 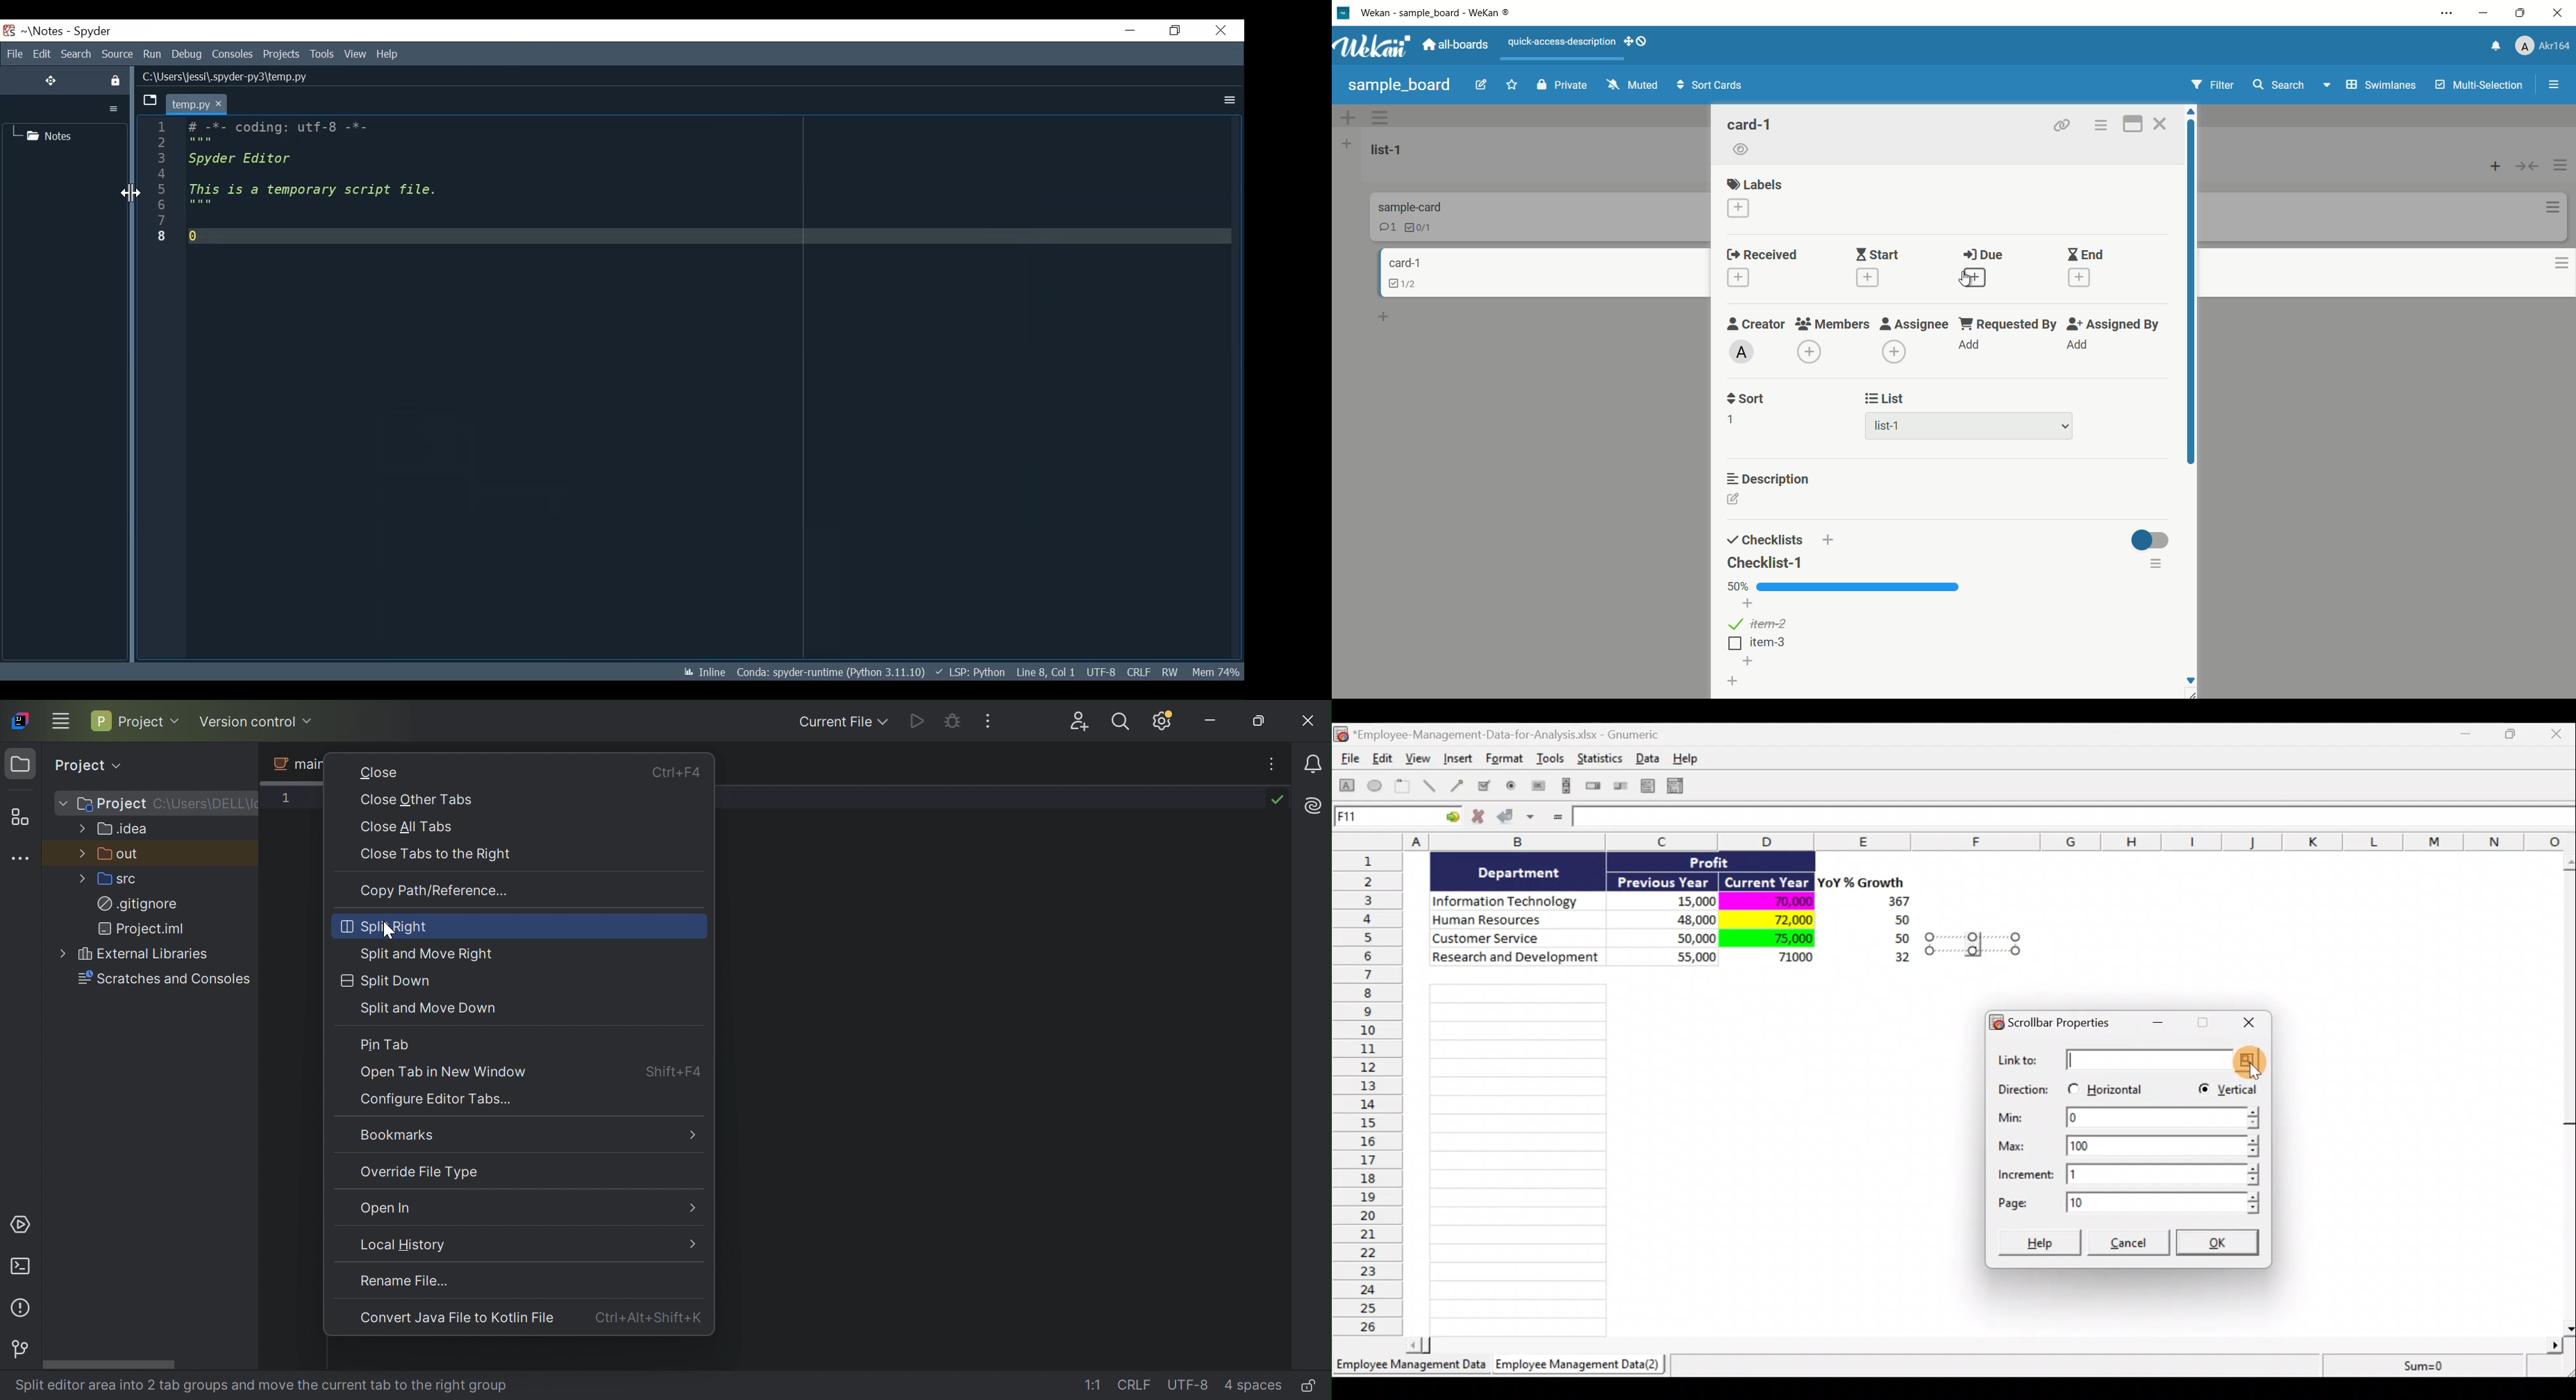 I want to click on swimlanes, so click(x=2367, y=86).